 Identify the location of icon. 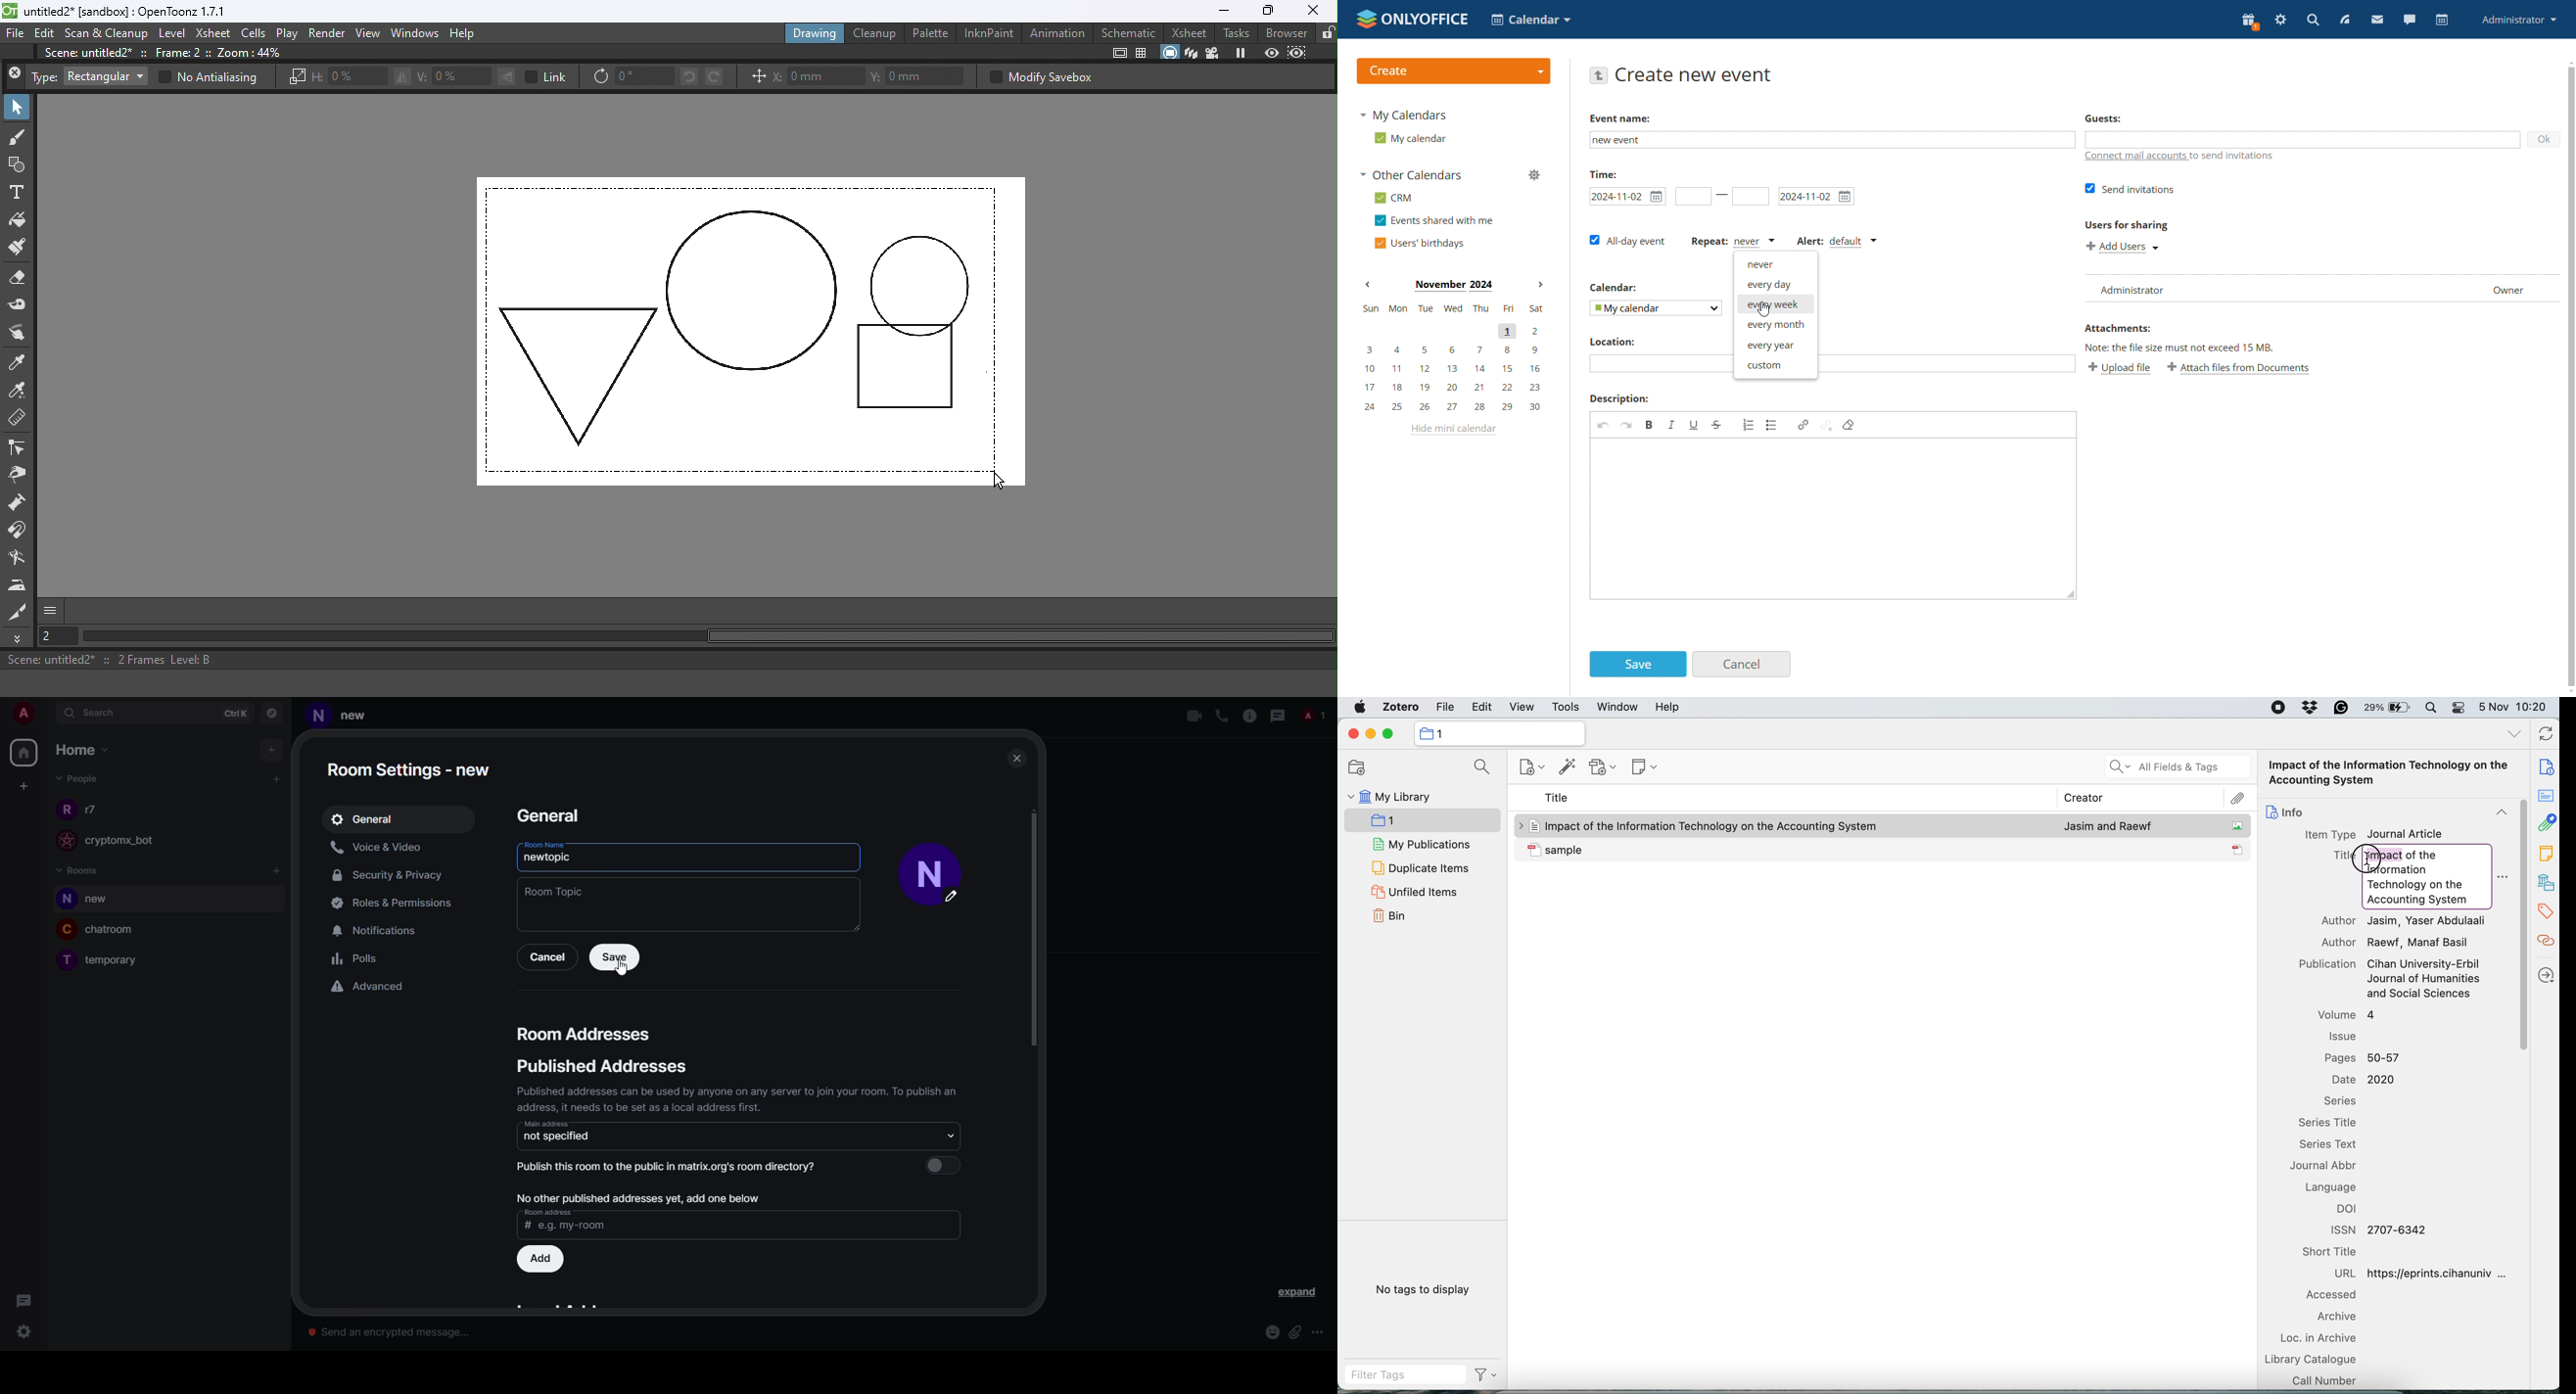
(2272, 811).